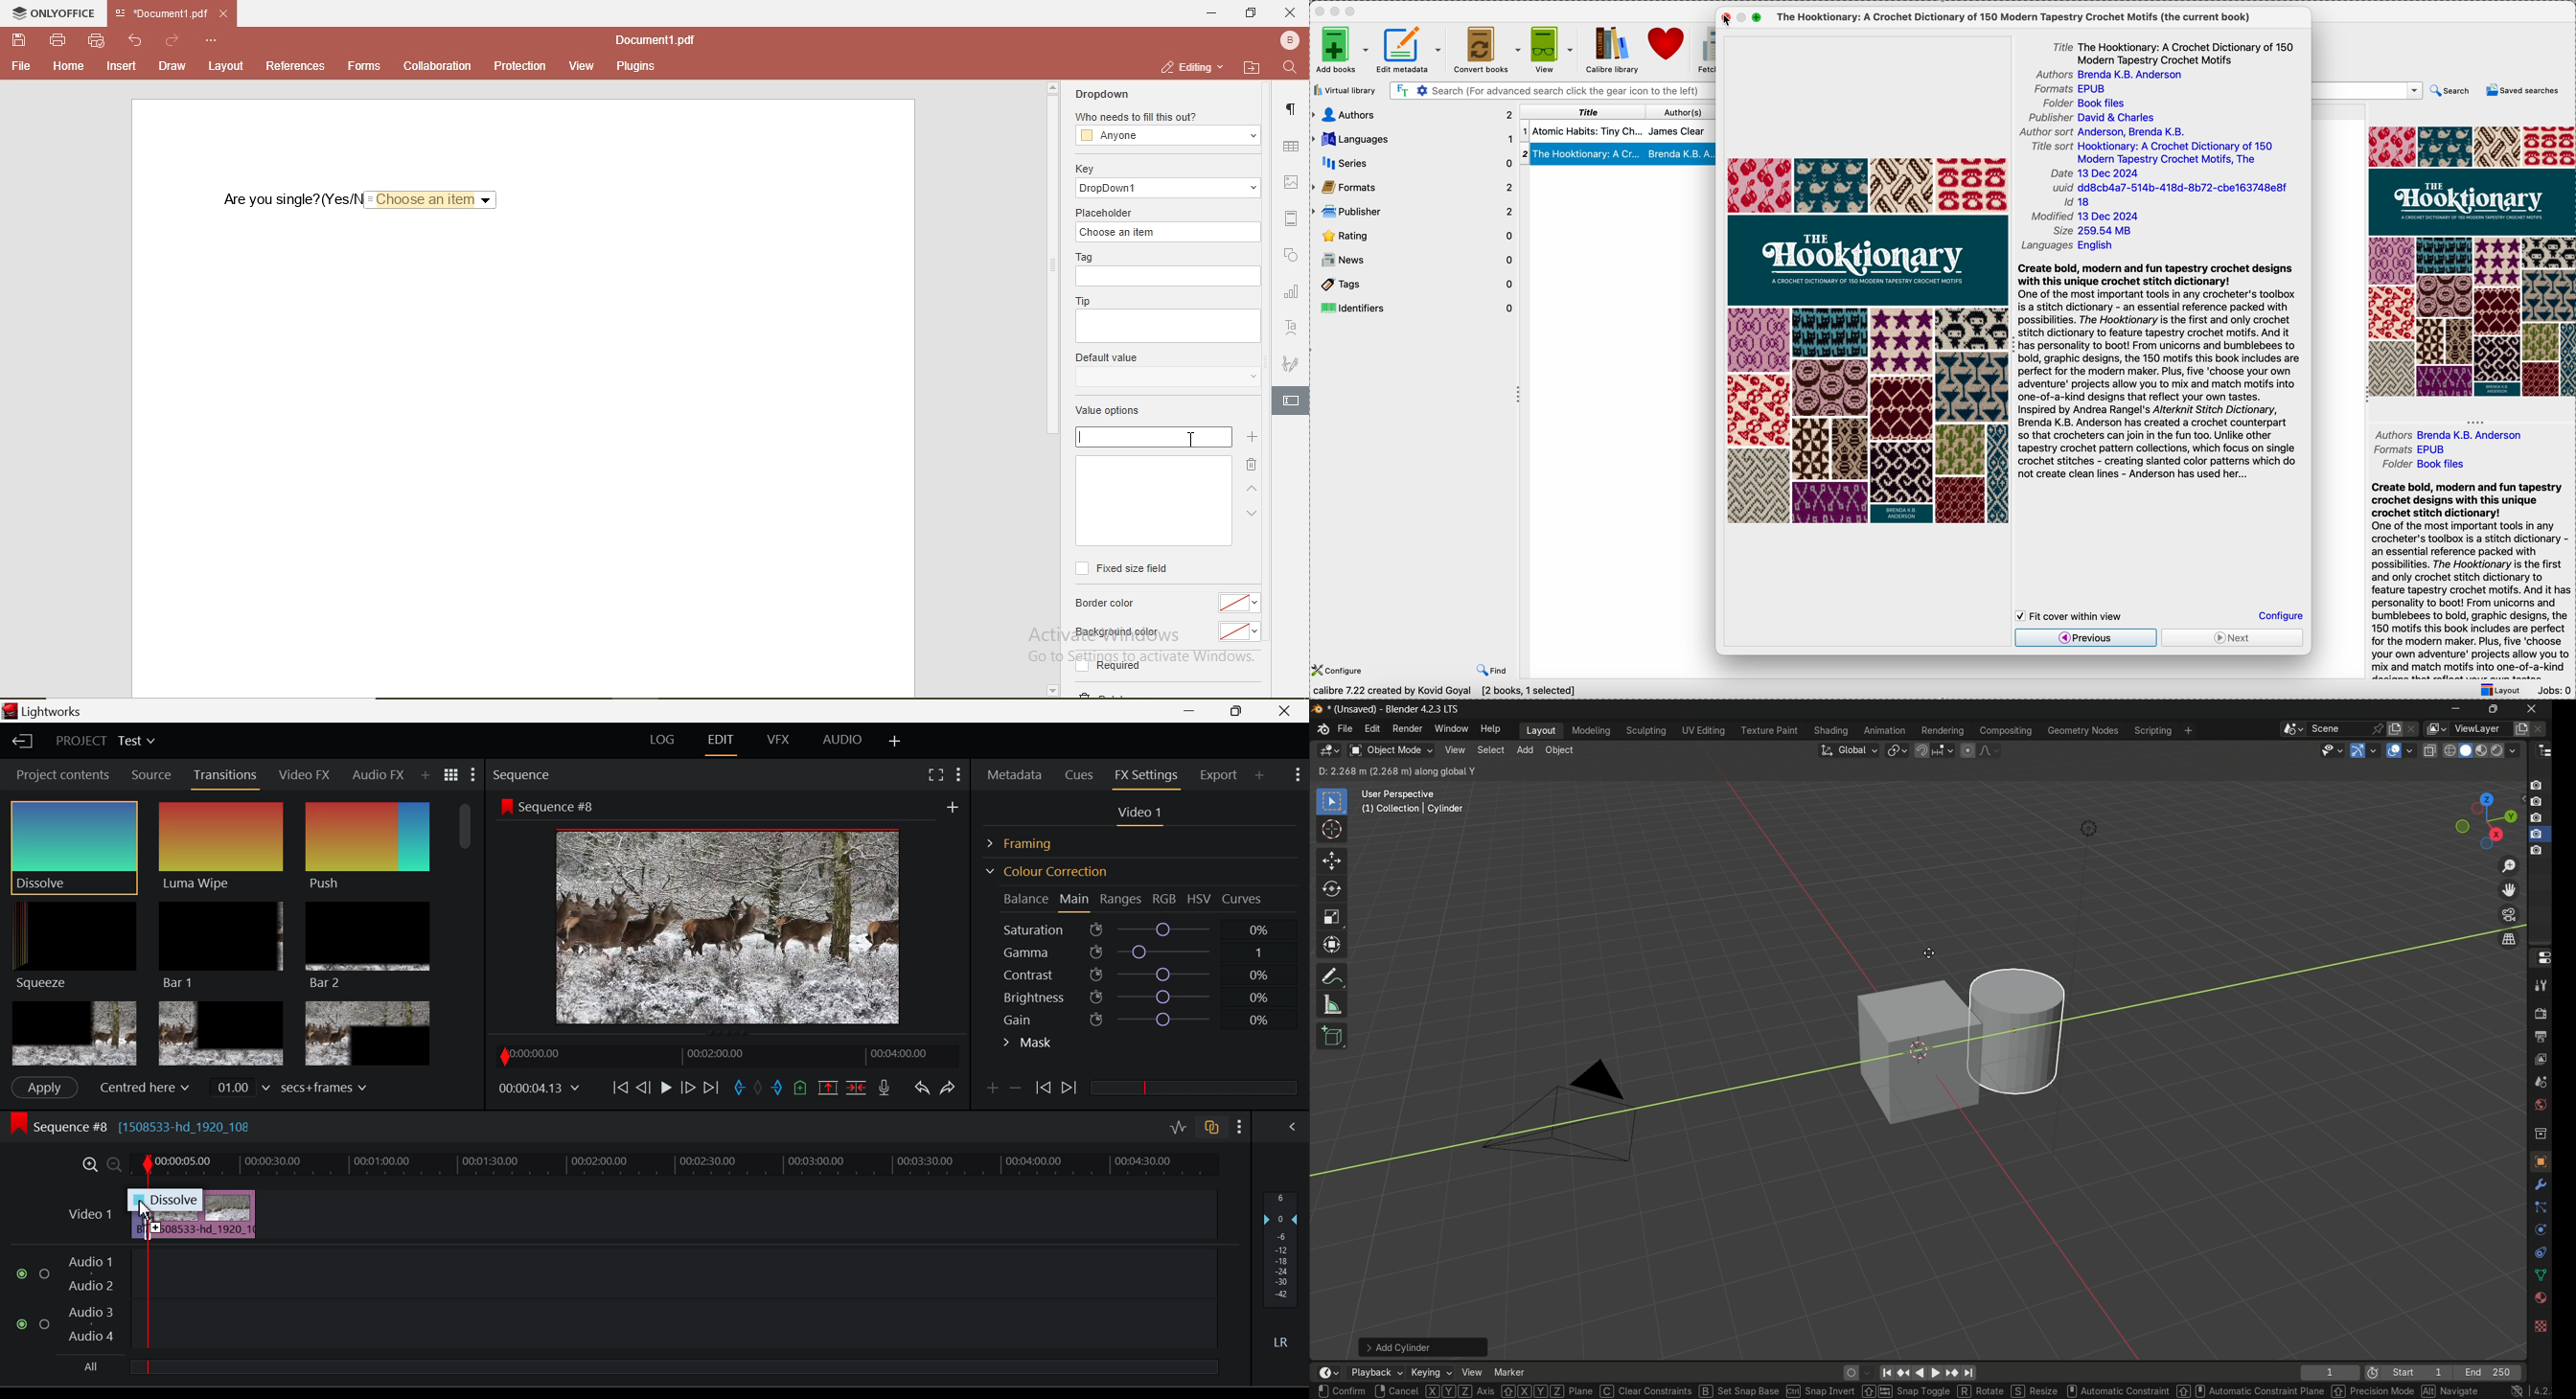  I want to click on sphere, so click(2538, 1299).